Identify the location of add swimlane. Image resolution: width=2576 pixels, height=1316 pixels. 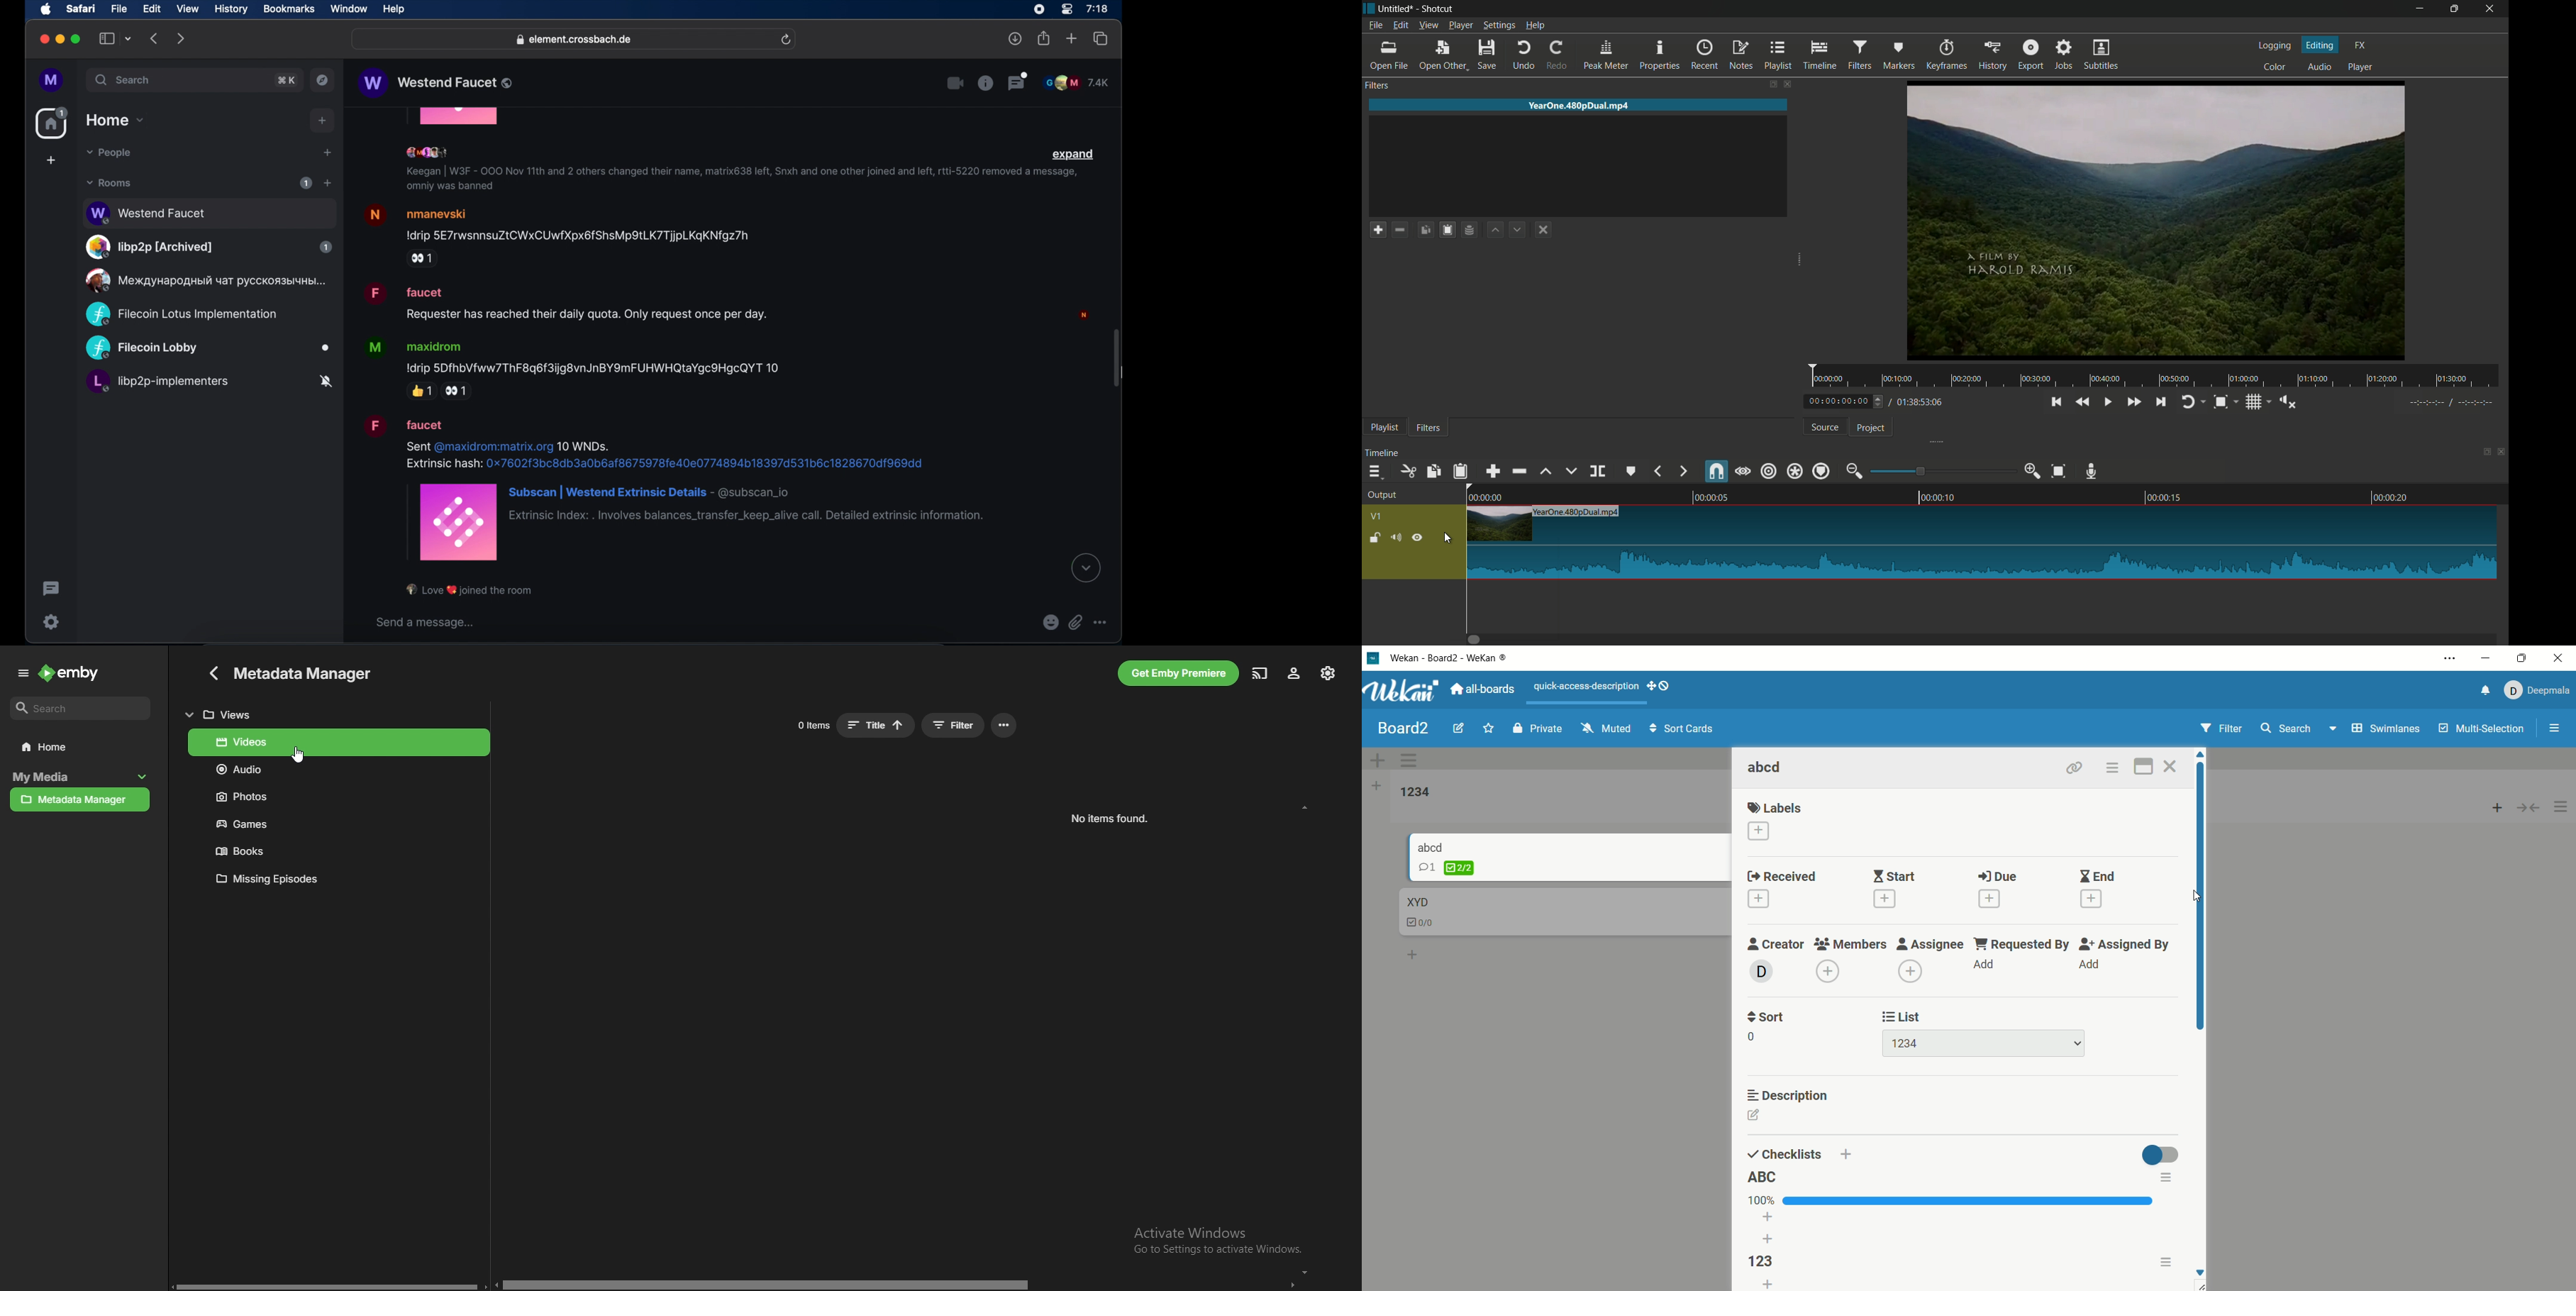
(1378, 760).